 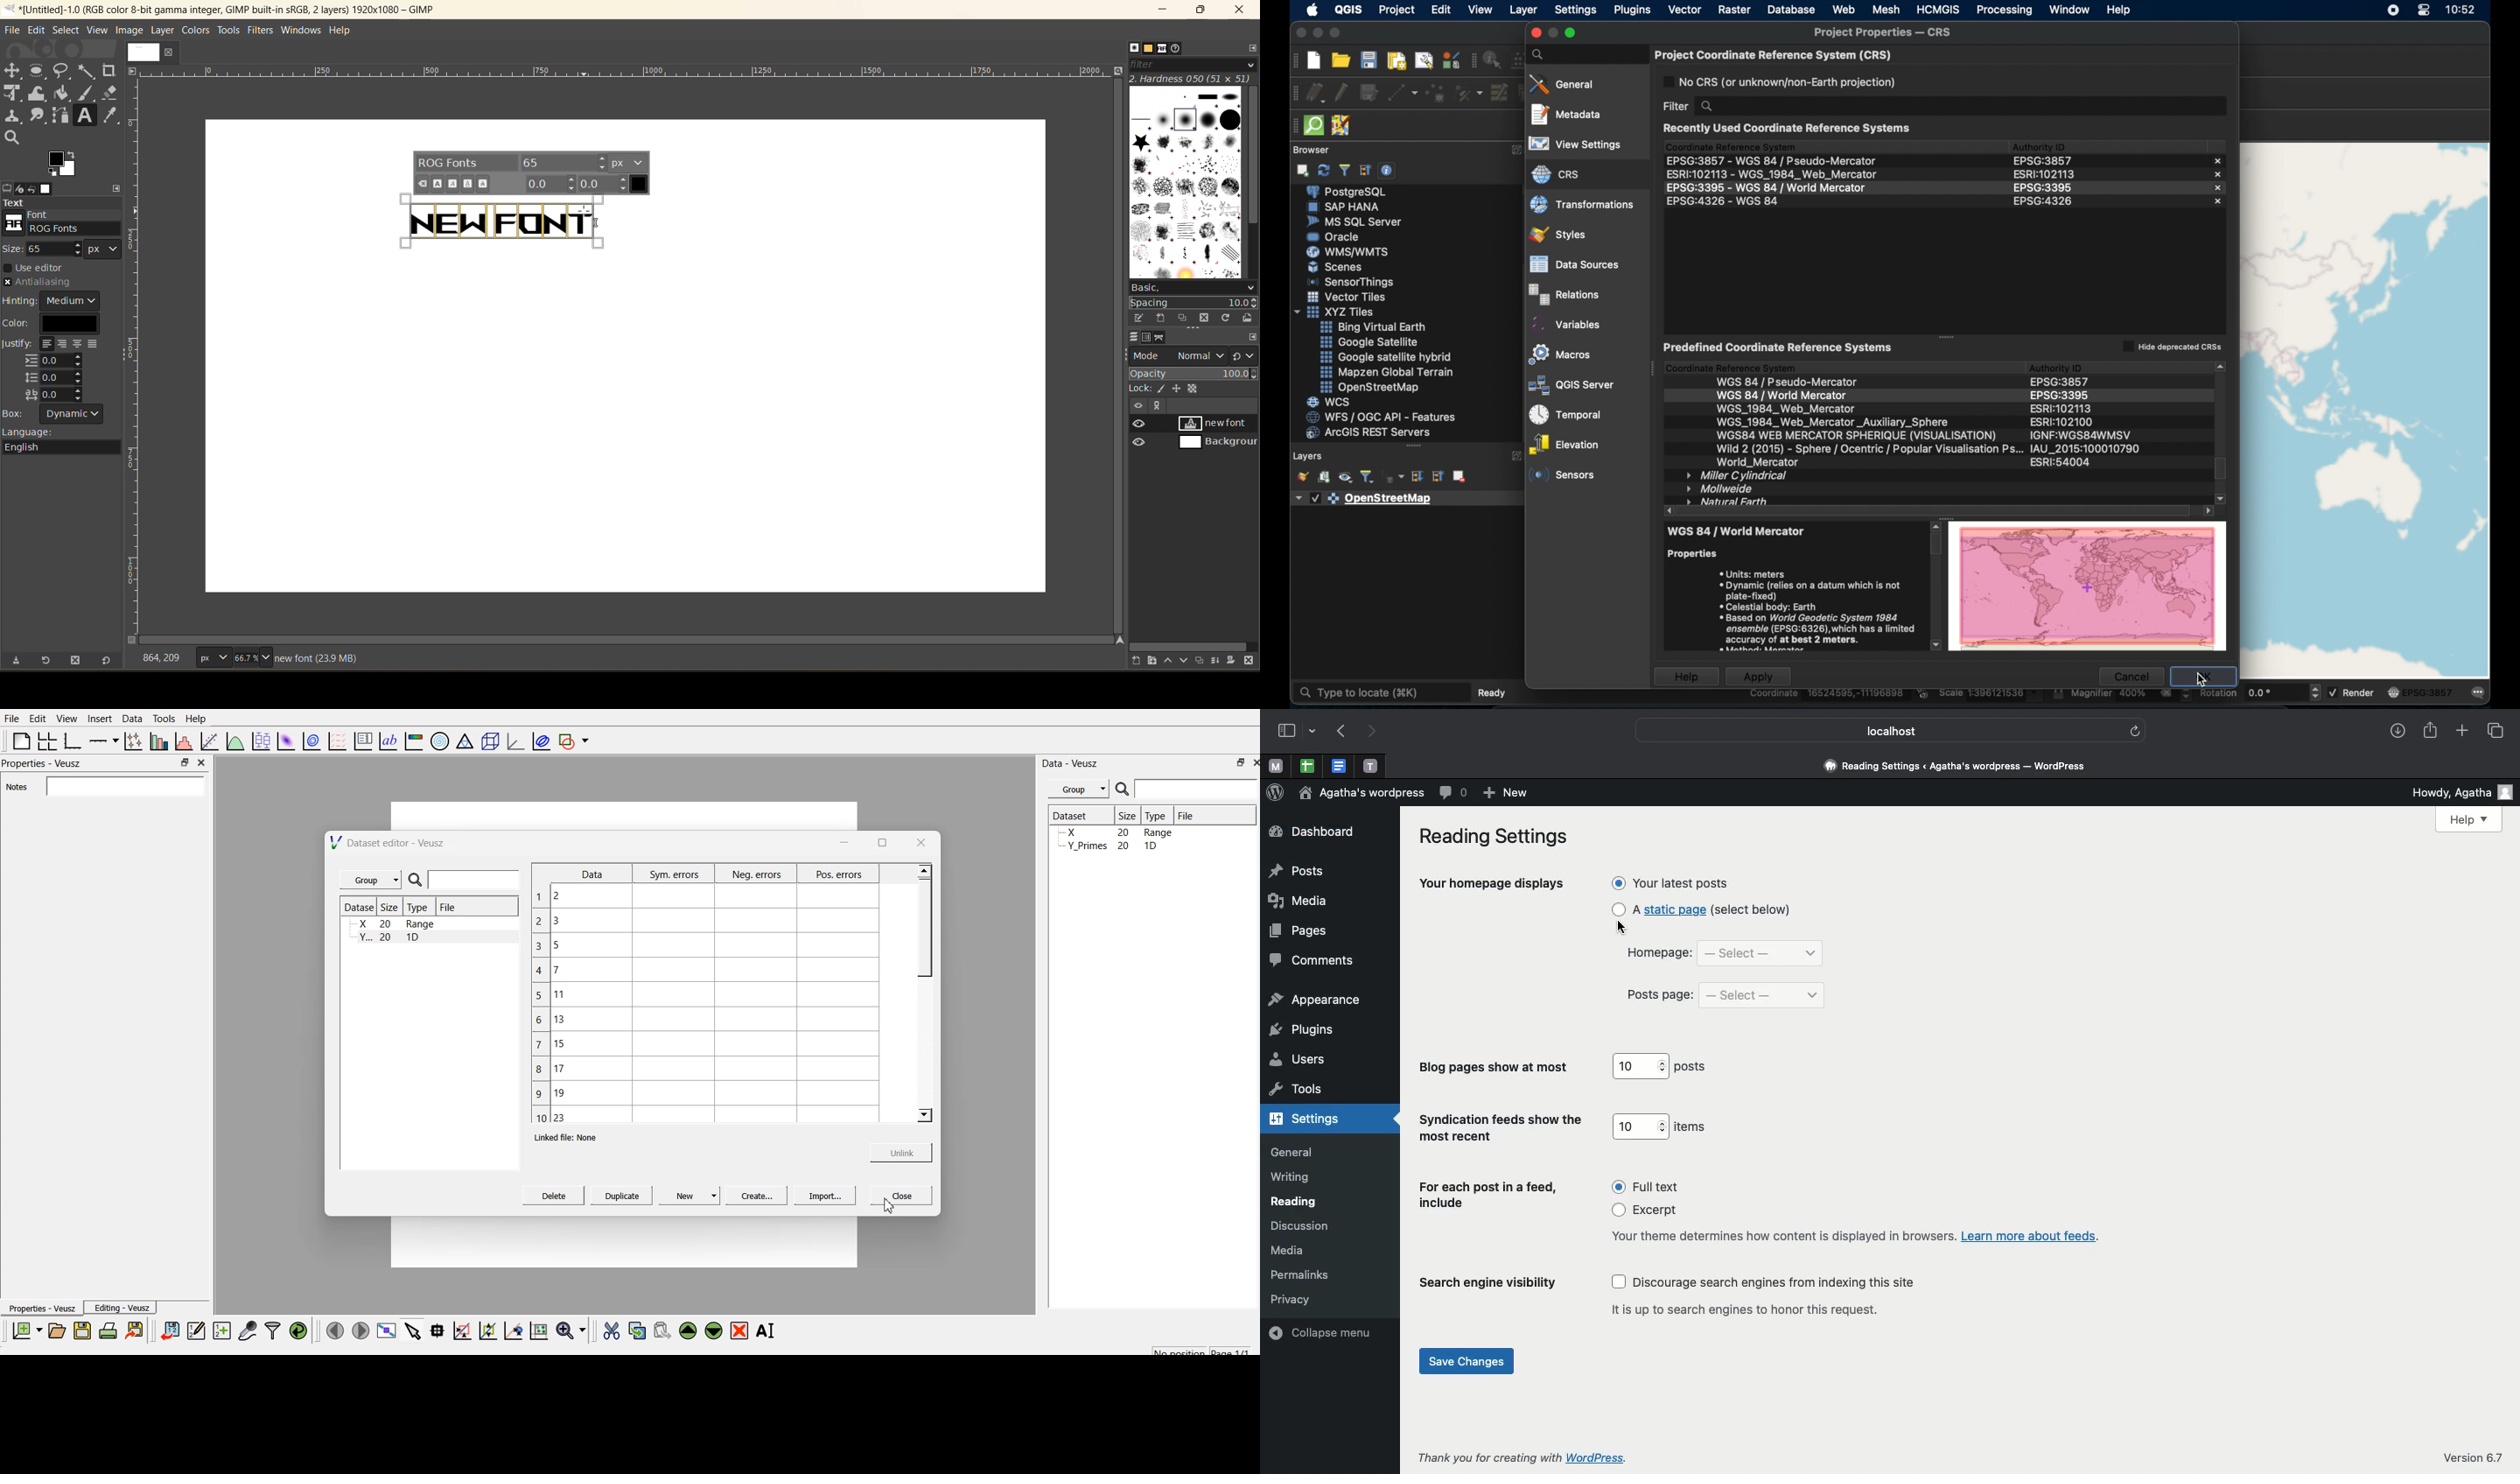 I want to click on remove the selected widget, so click(x=742, y=1331).